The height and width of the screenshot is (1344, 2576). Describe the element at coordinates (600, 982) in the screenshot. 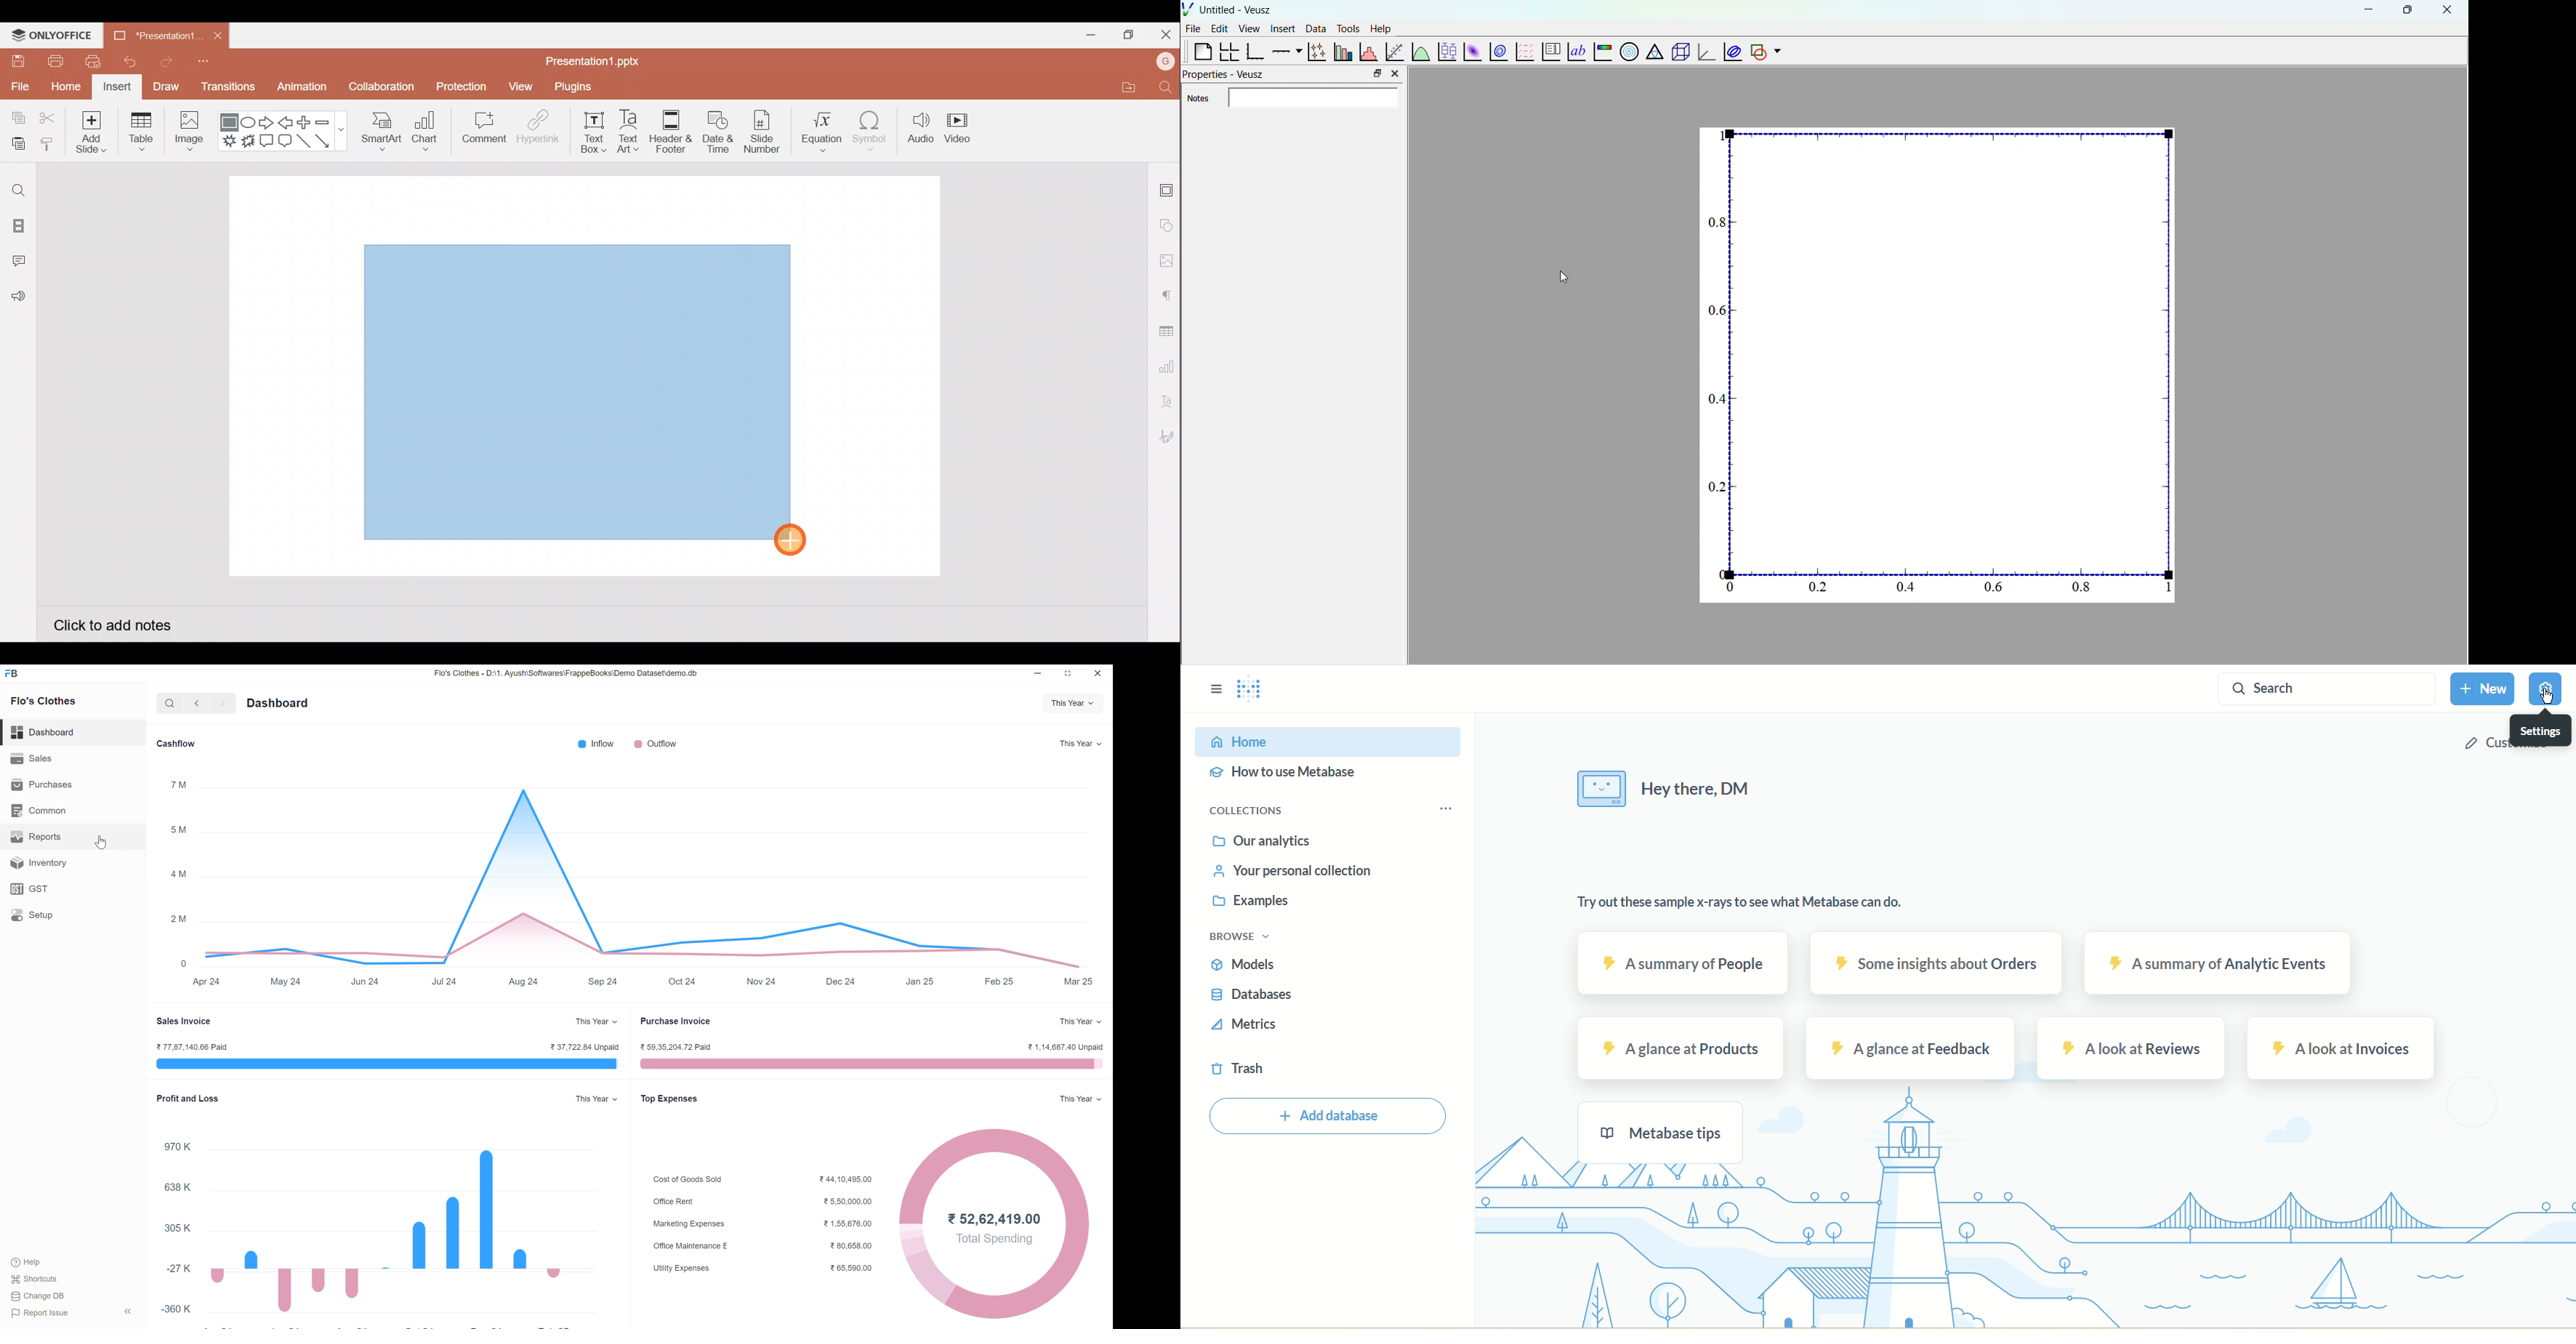

I see `Sep 24` at that location.